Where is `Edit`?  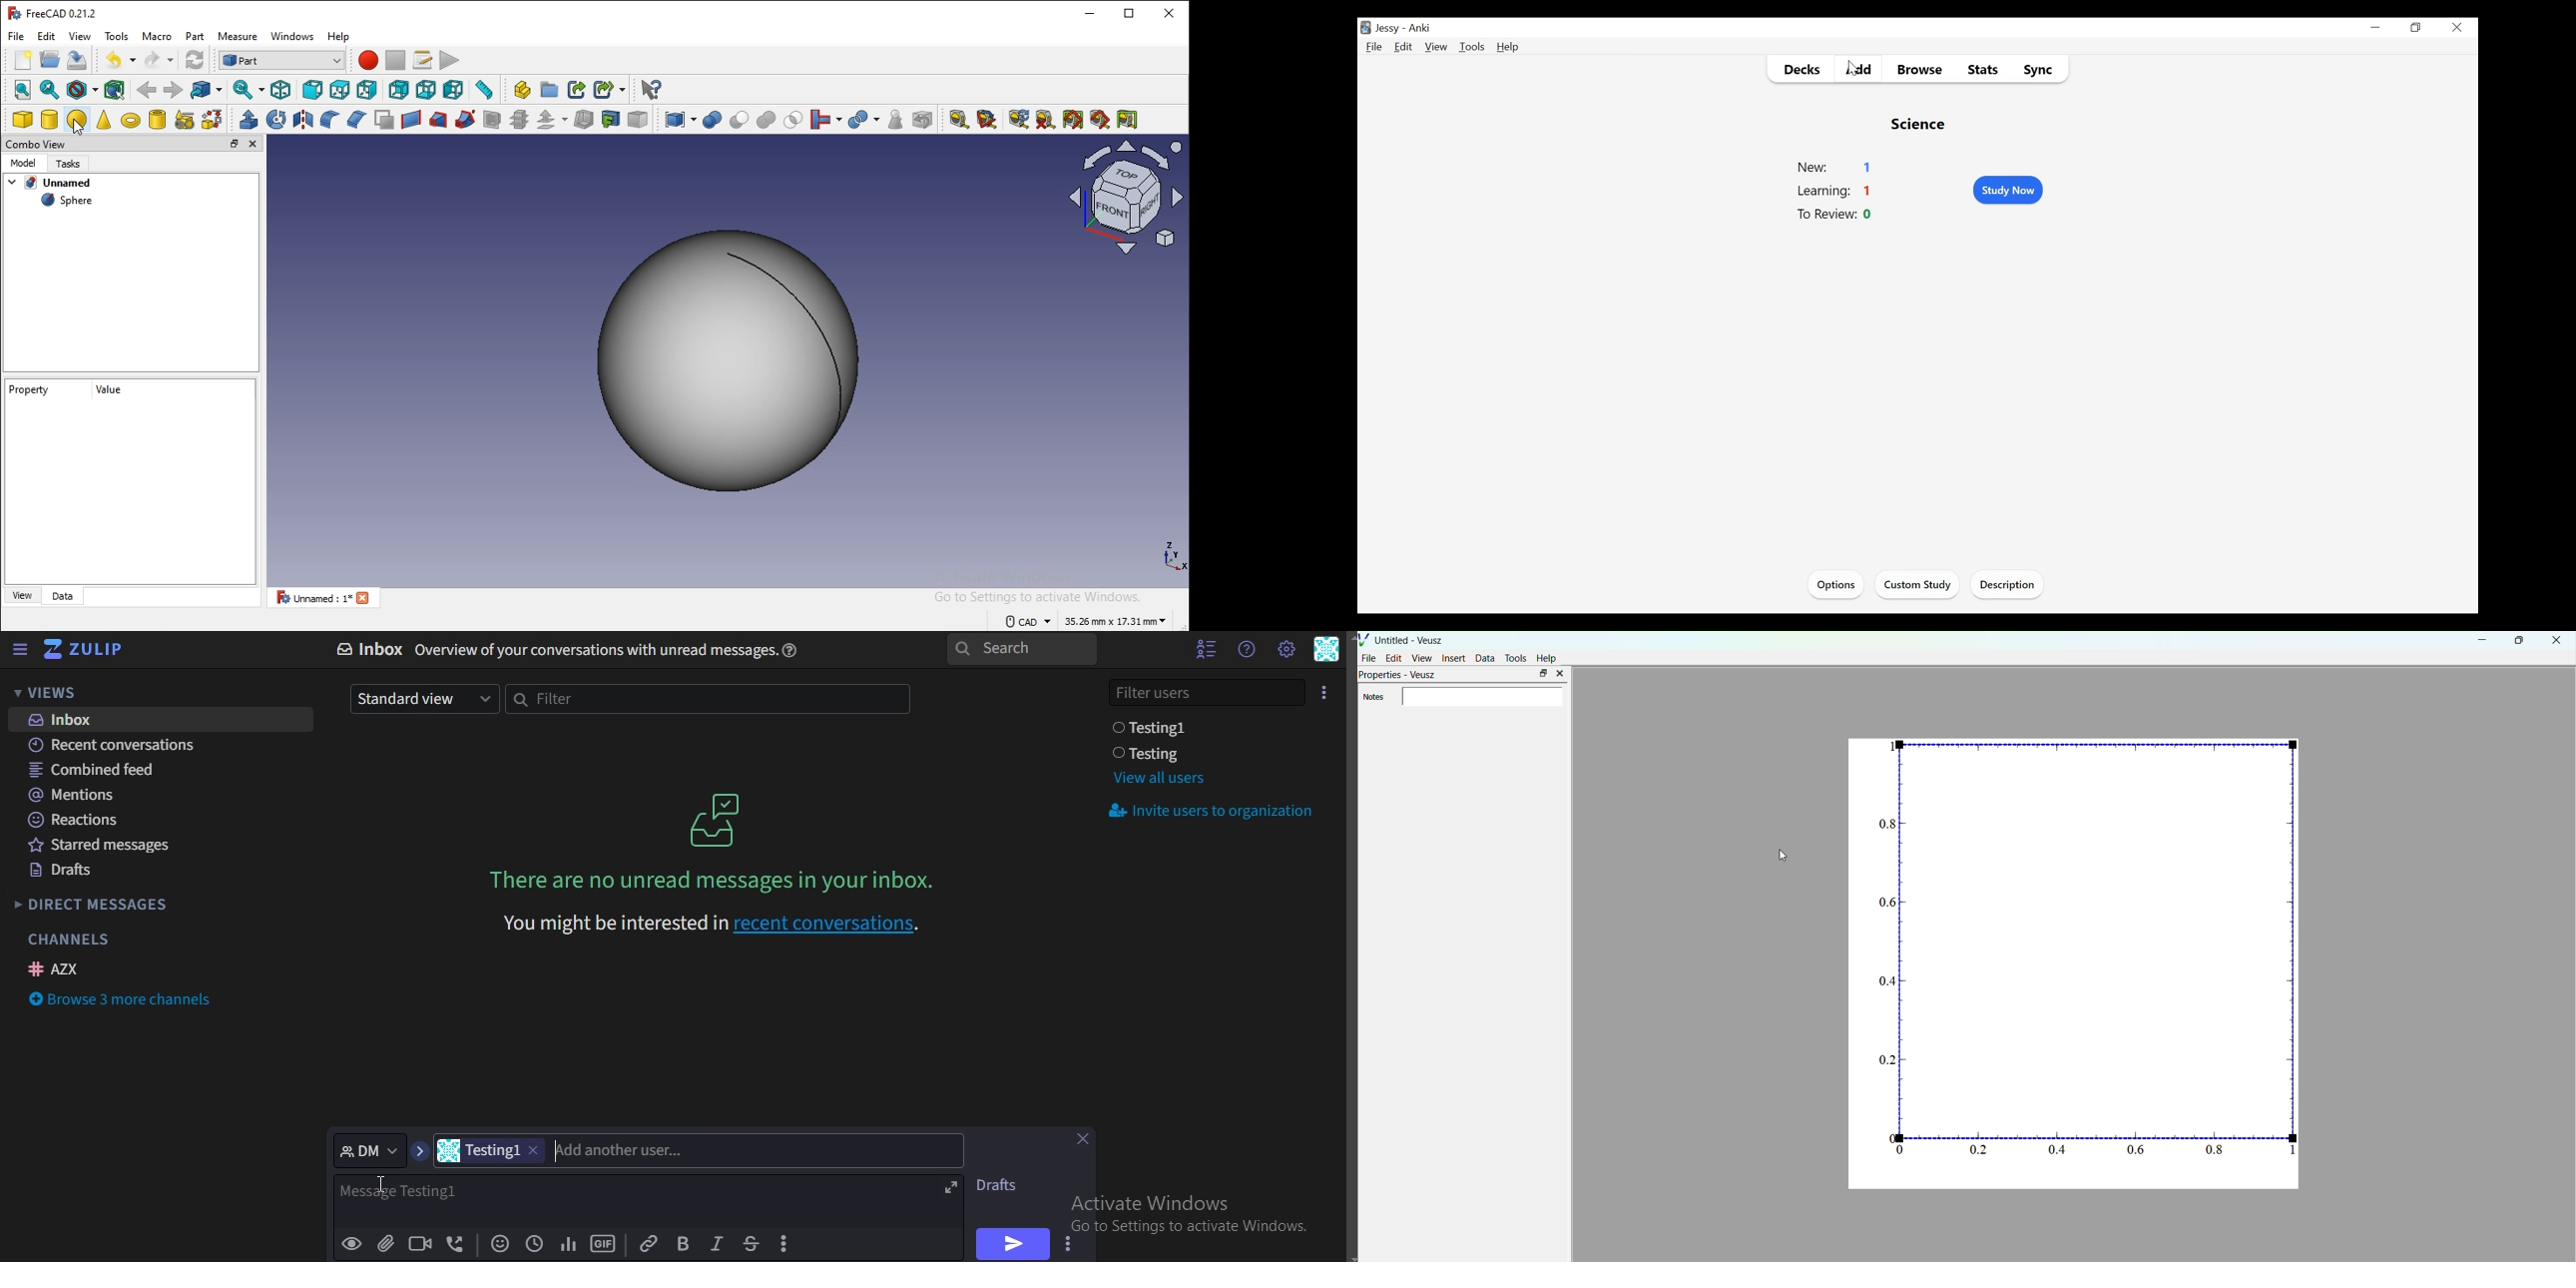
Edit is located at coordinates (1404, 46).